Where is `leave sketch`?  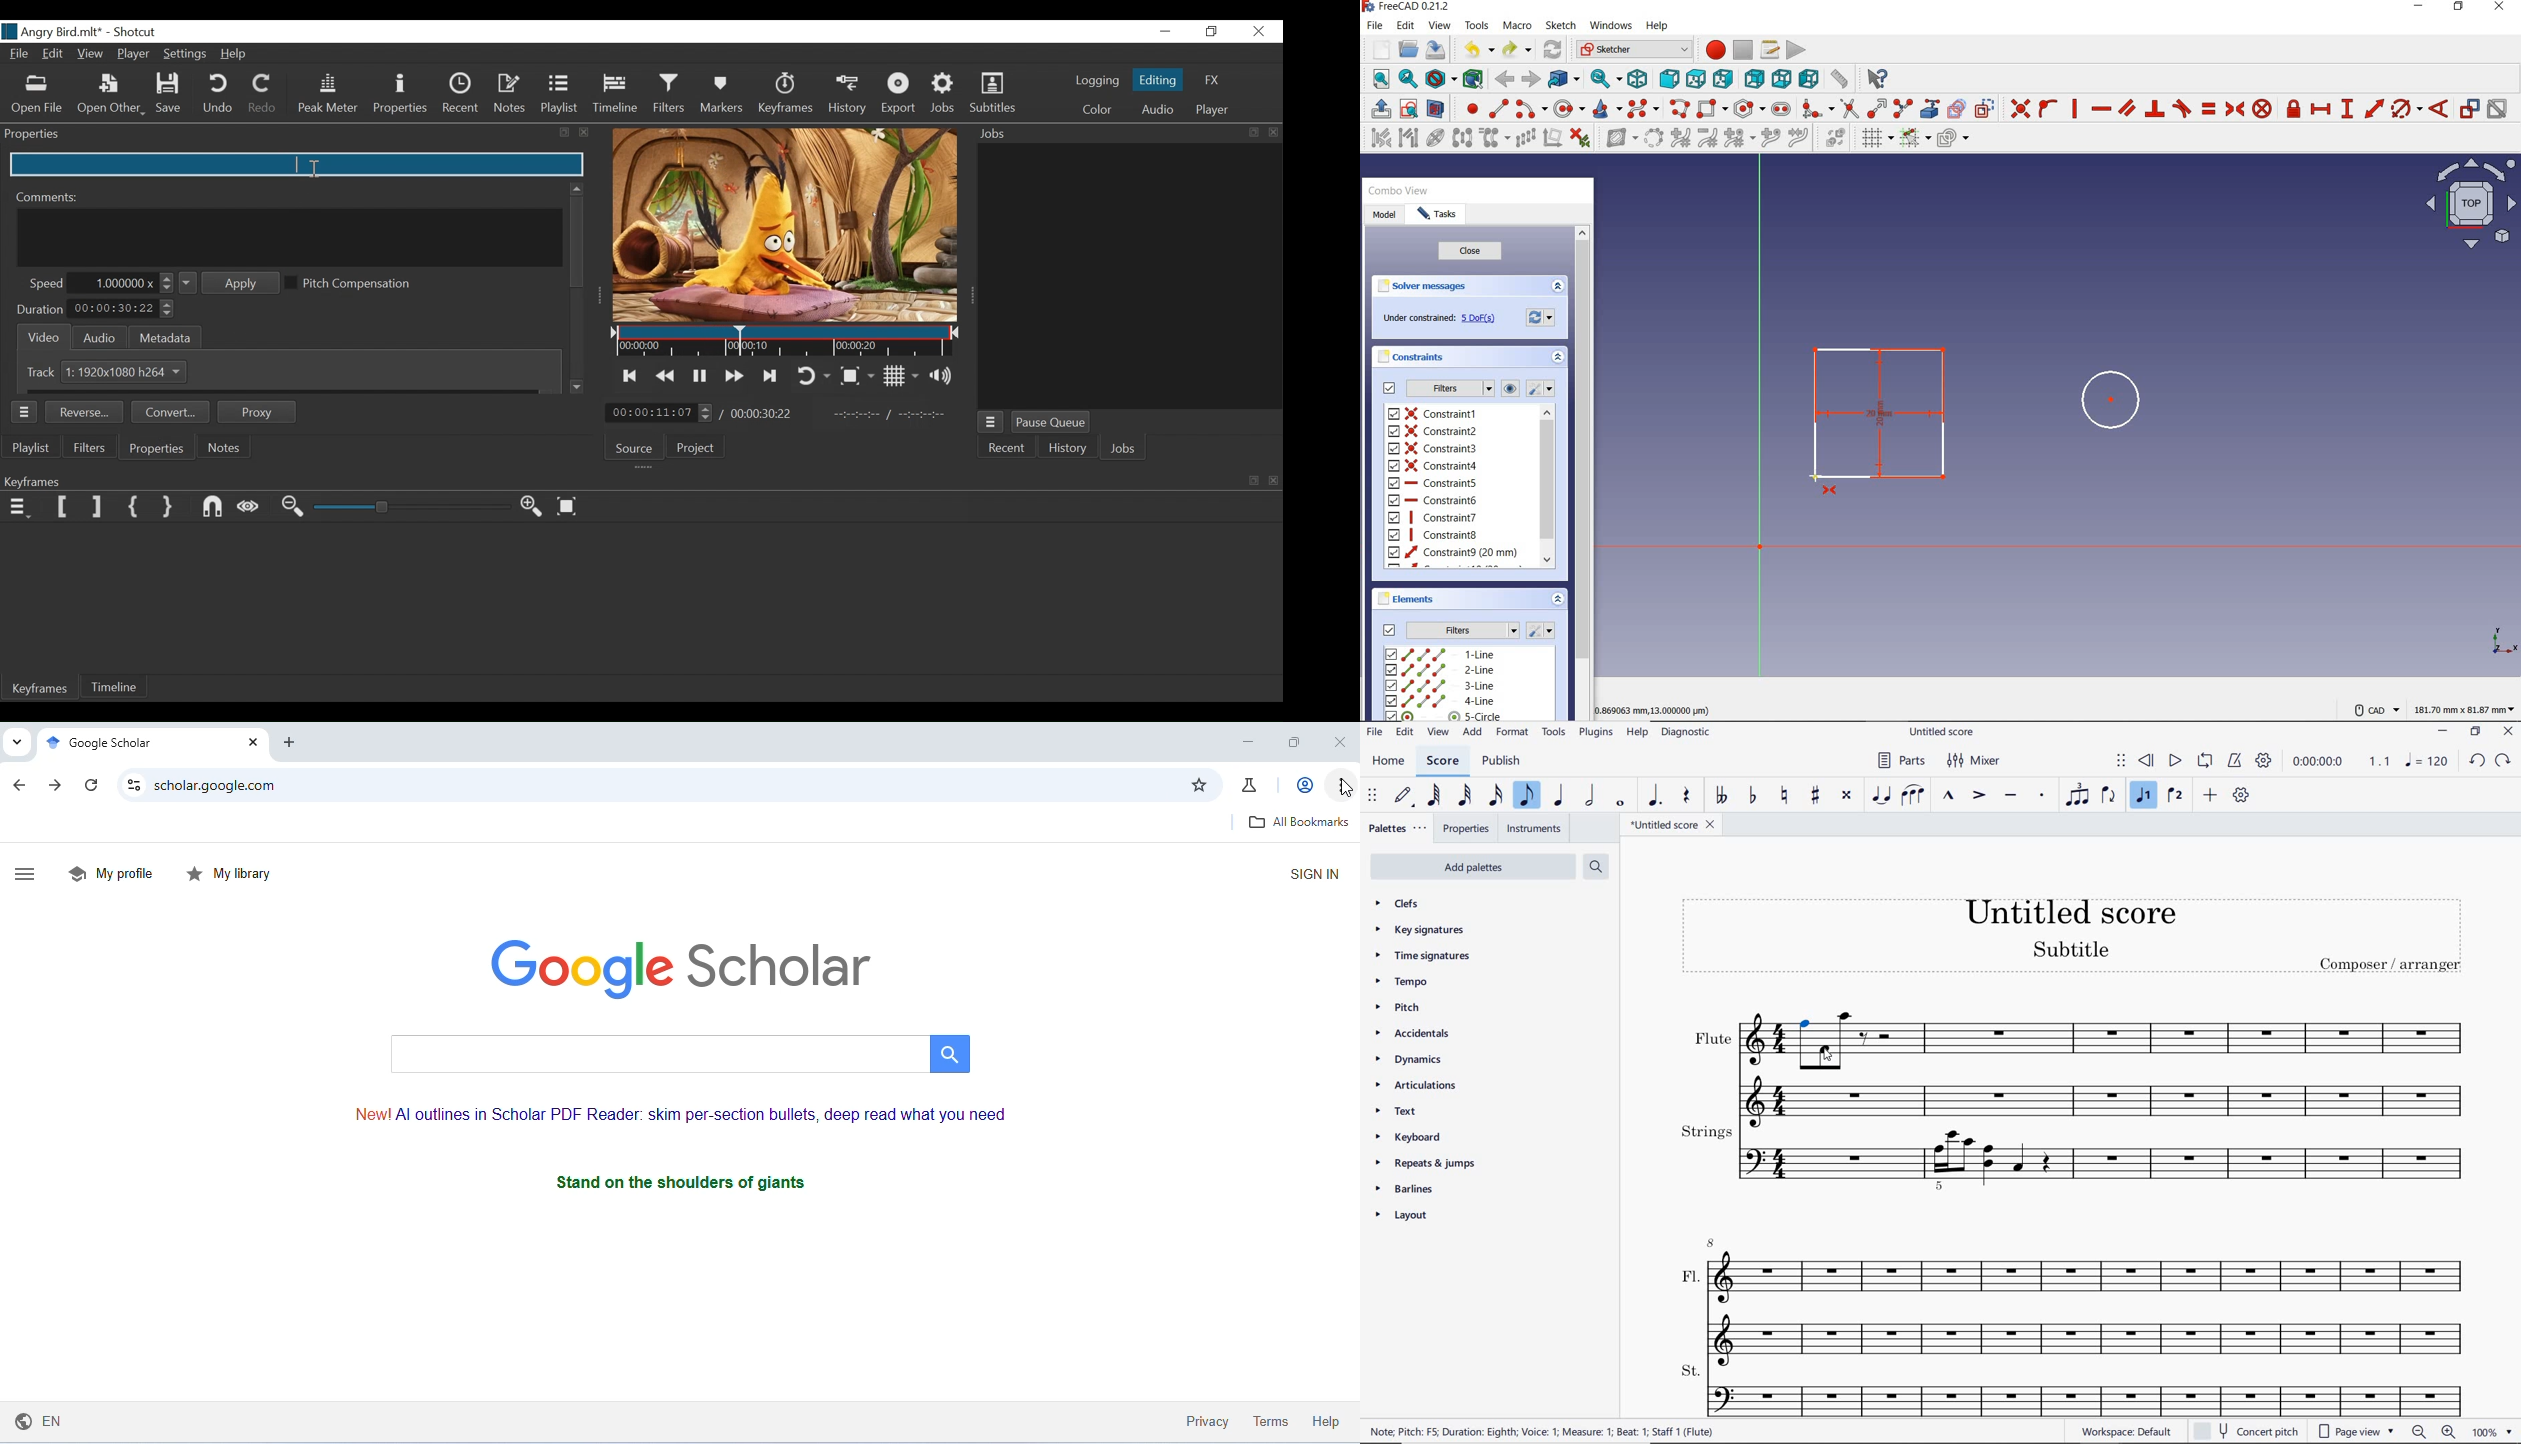 leave sketch is located at coordinates (1378, 107).